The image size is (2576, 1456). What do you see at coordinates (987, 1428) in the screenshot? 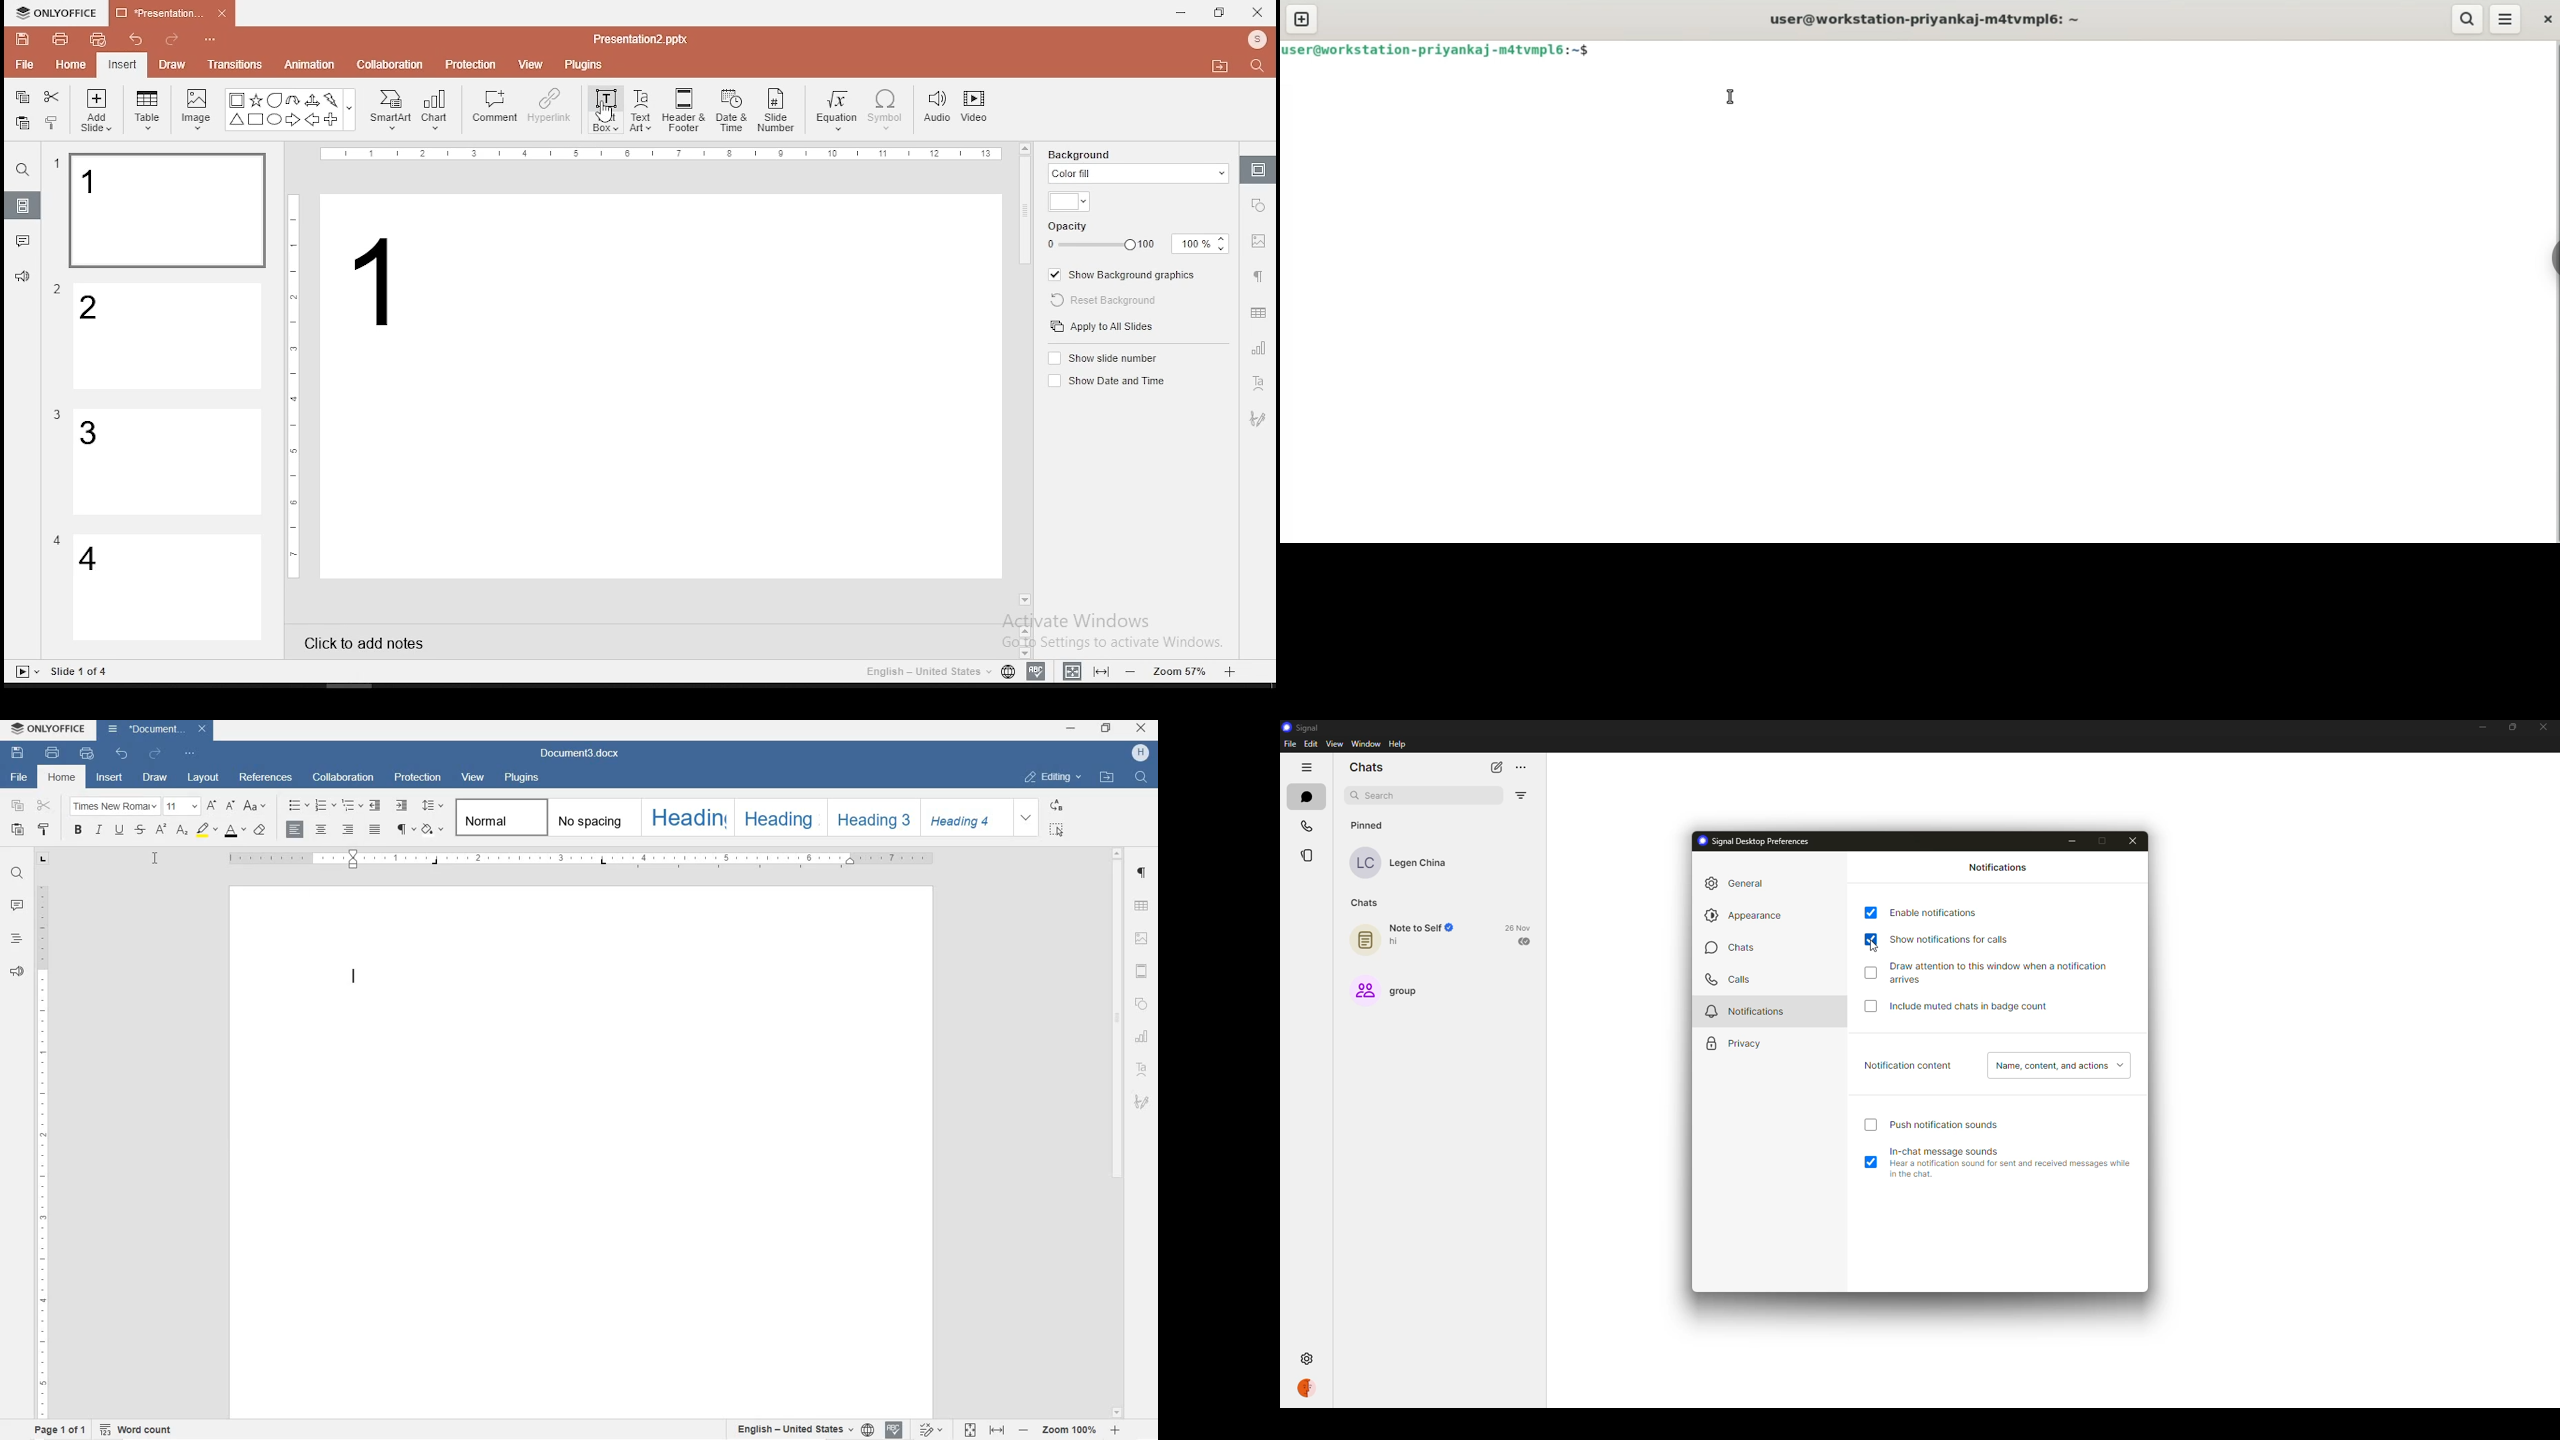
I see `FIT TO PAGE OR WIDTH` at bounding box center [987, 1428].